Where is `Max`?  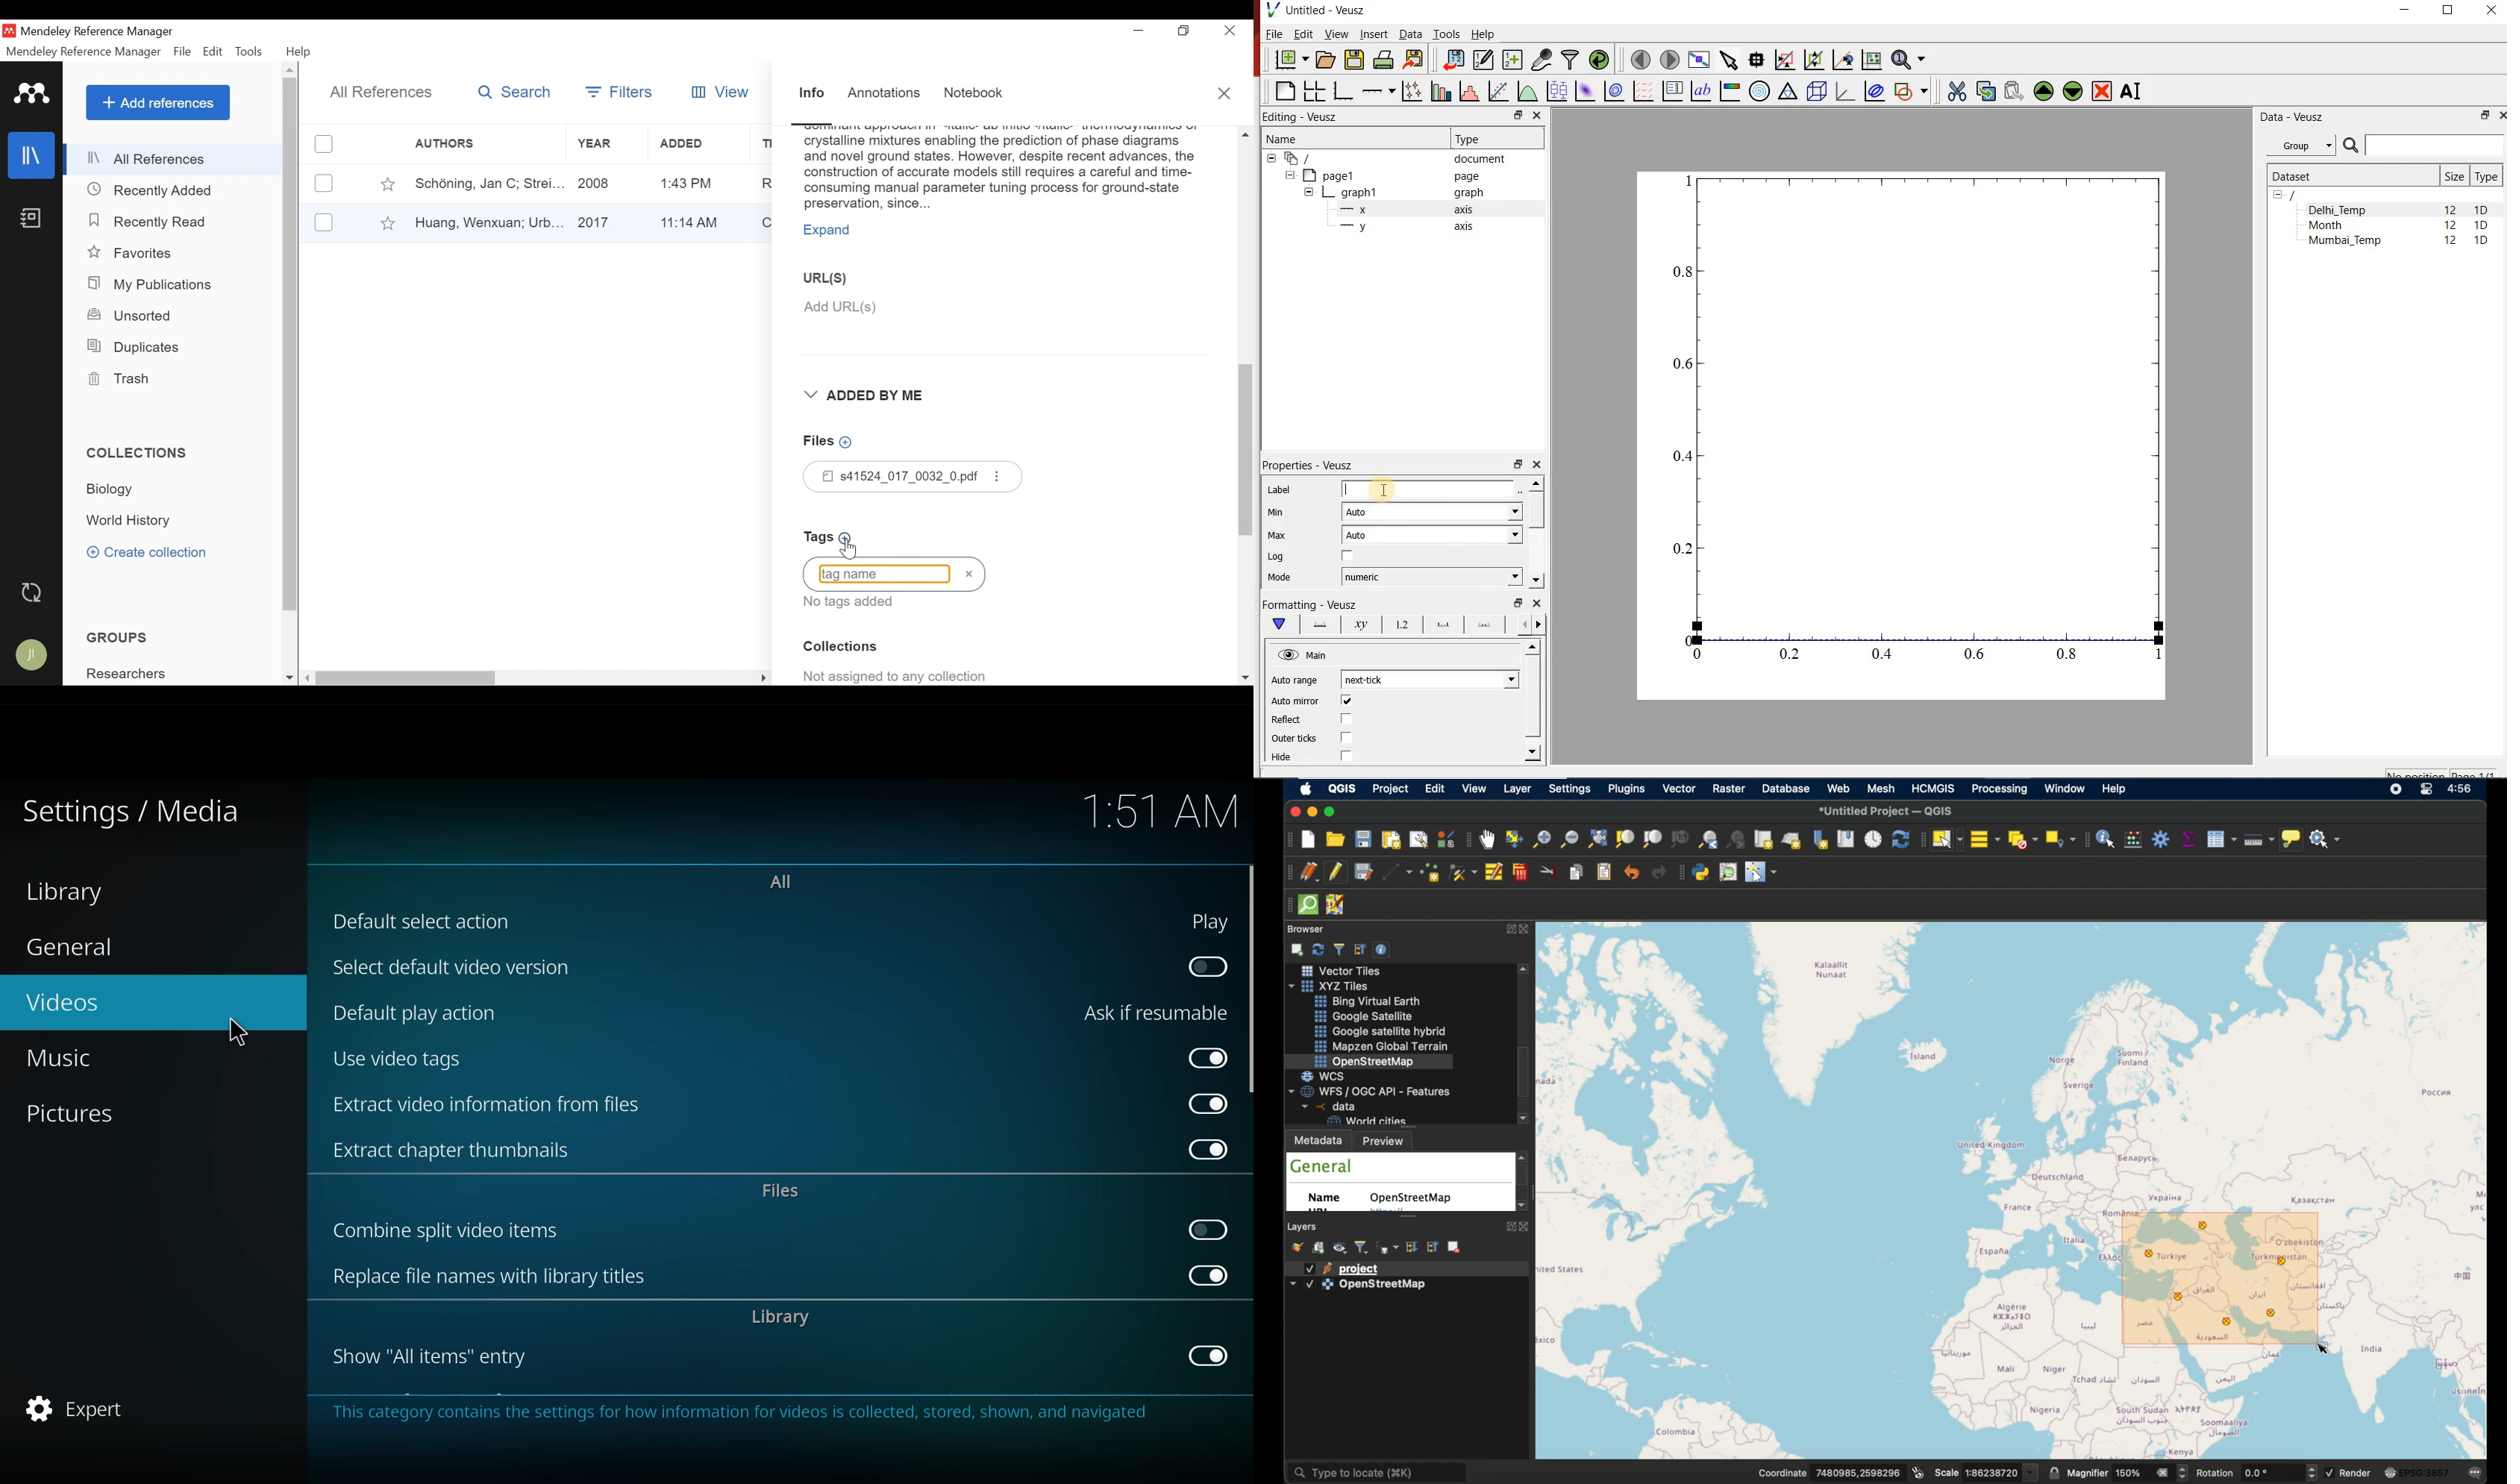 Max is located at coordinates (1277, 535).